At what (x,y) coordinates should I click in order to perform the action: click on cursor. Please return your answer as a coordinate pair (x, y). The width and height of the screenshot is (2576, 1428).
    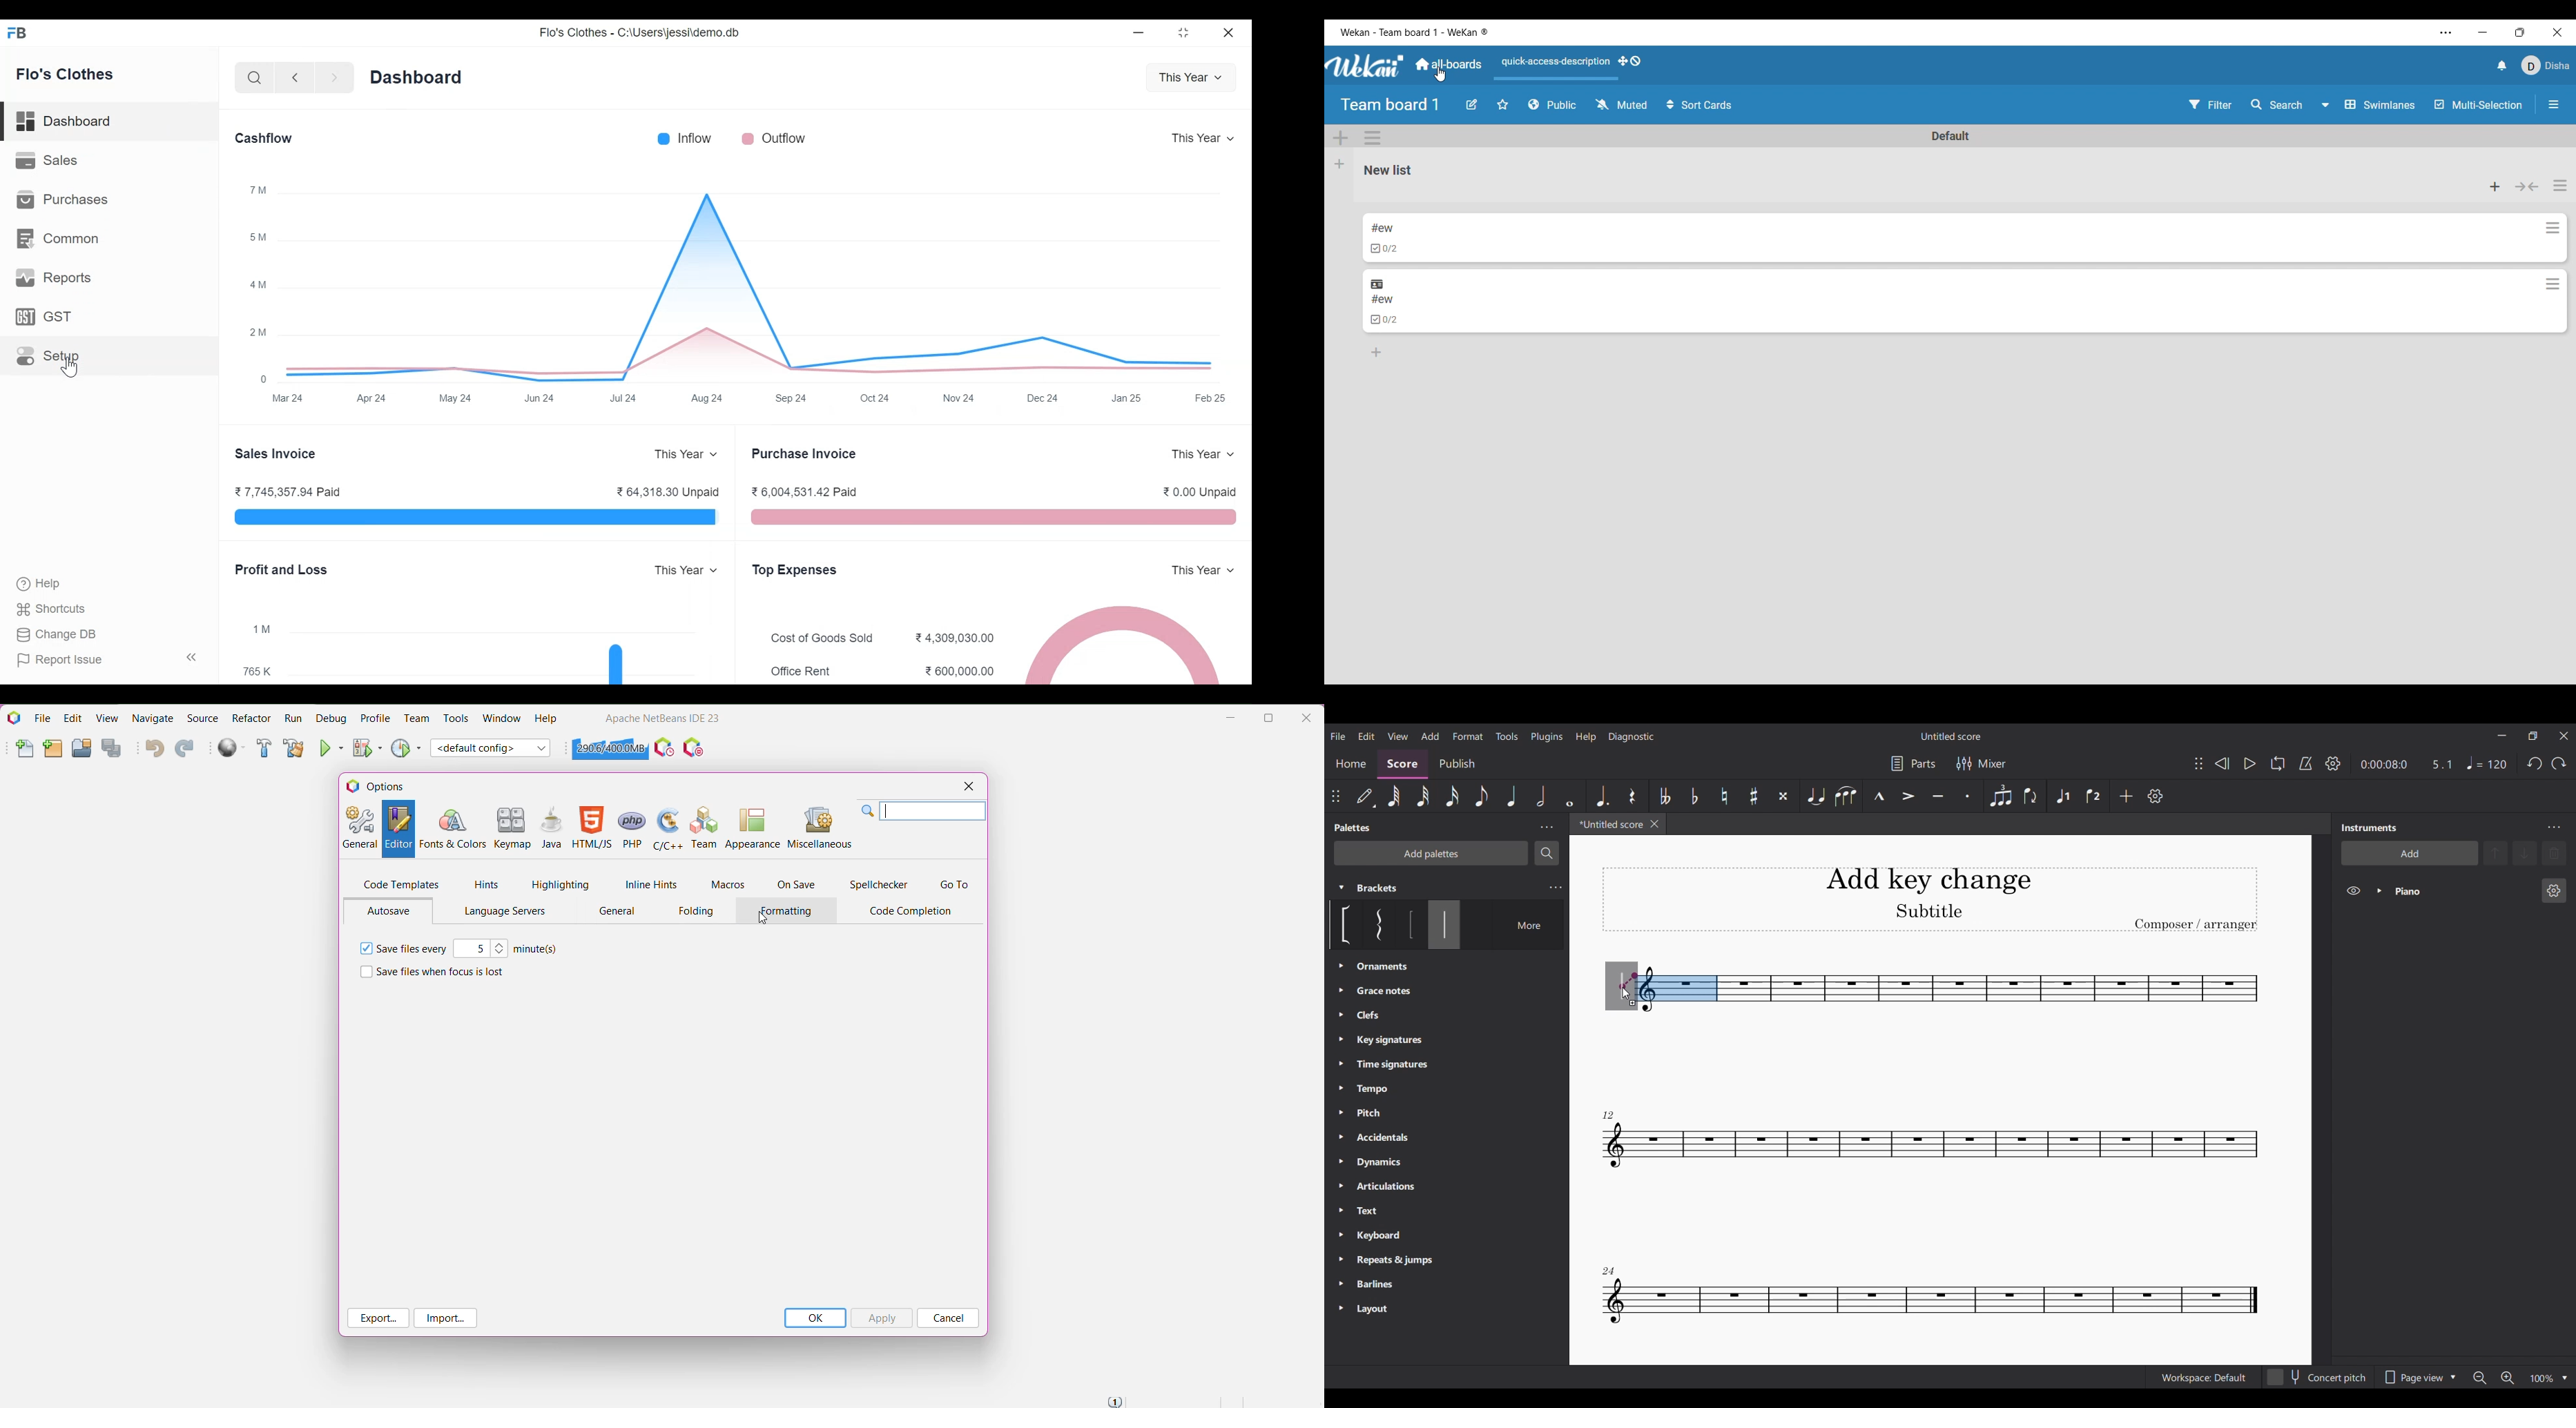
    Looking at the image, I should click on (69, 367).